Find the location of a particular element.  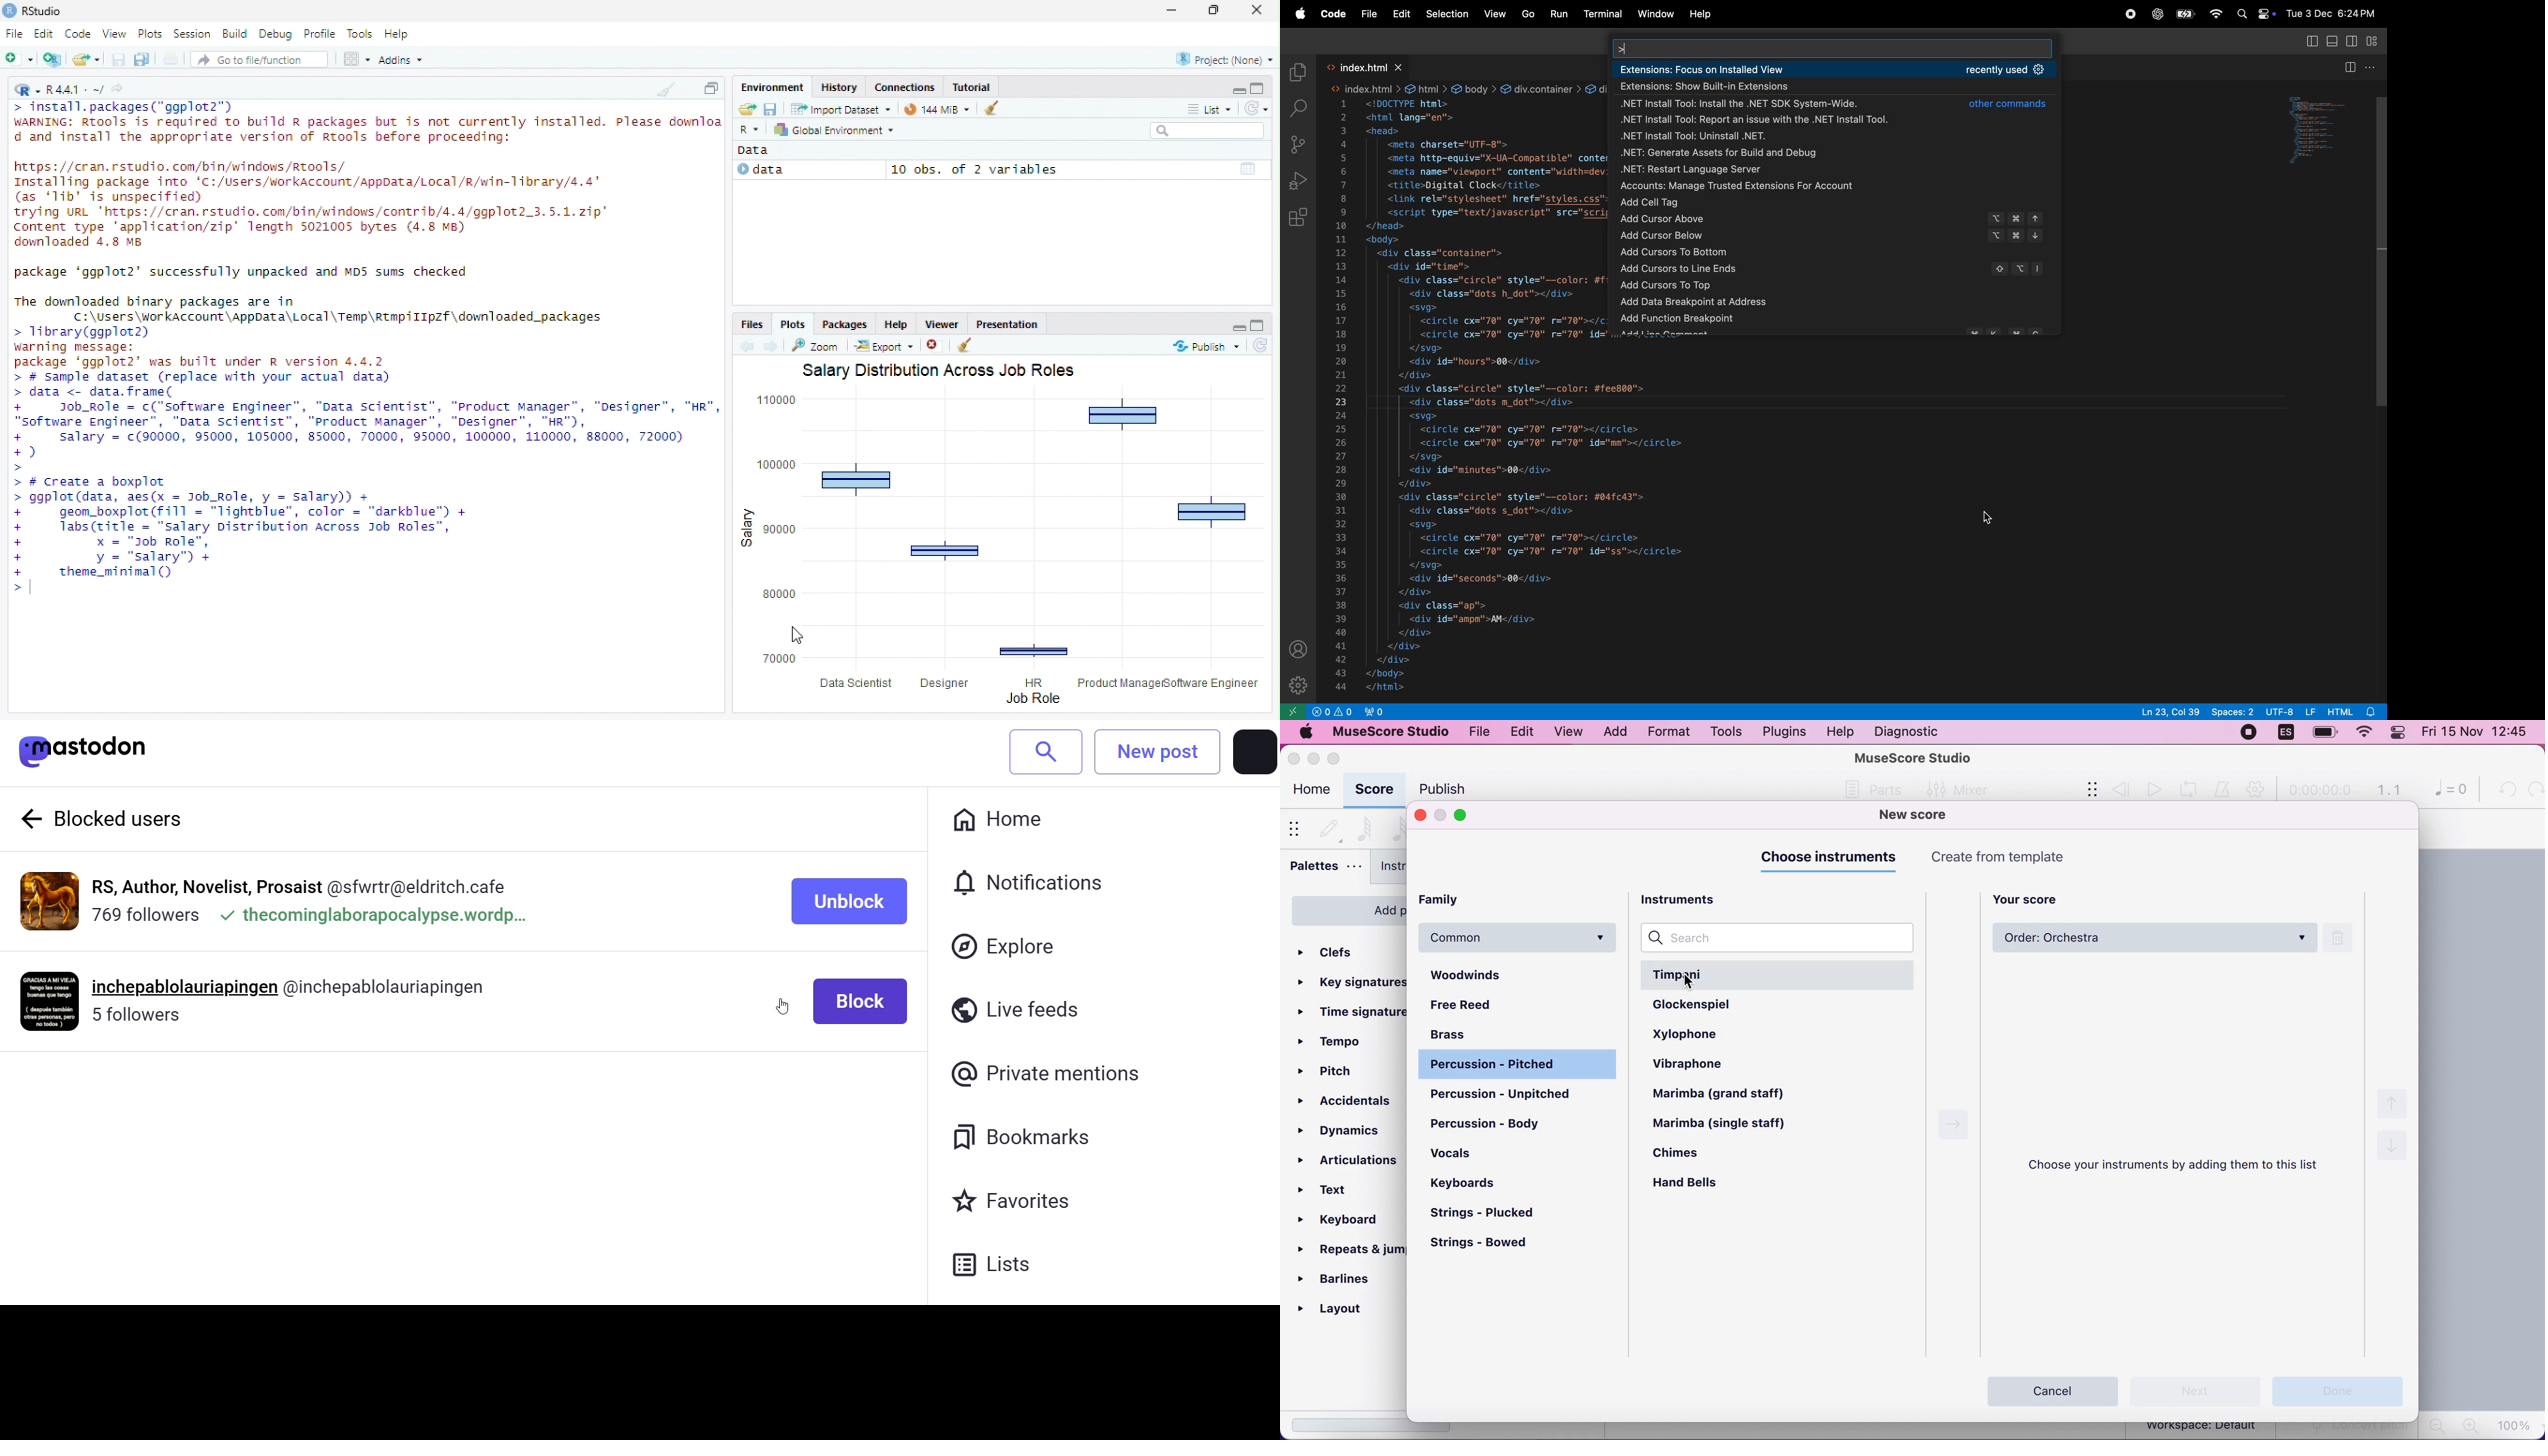

Session is located at coordinates (193, 35).